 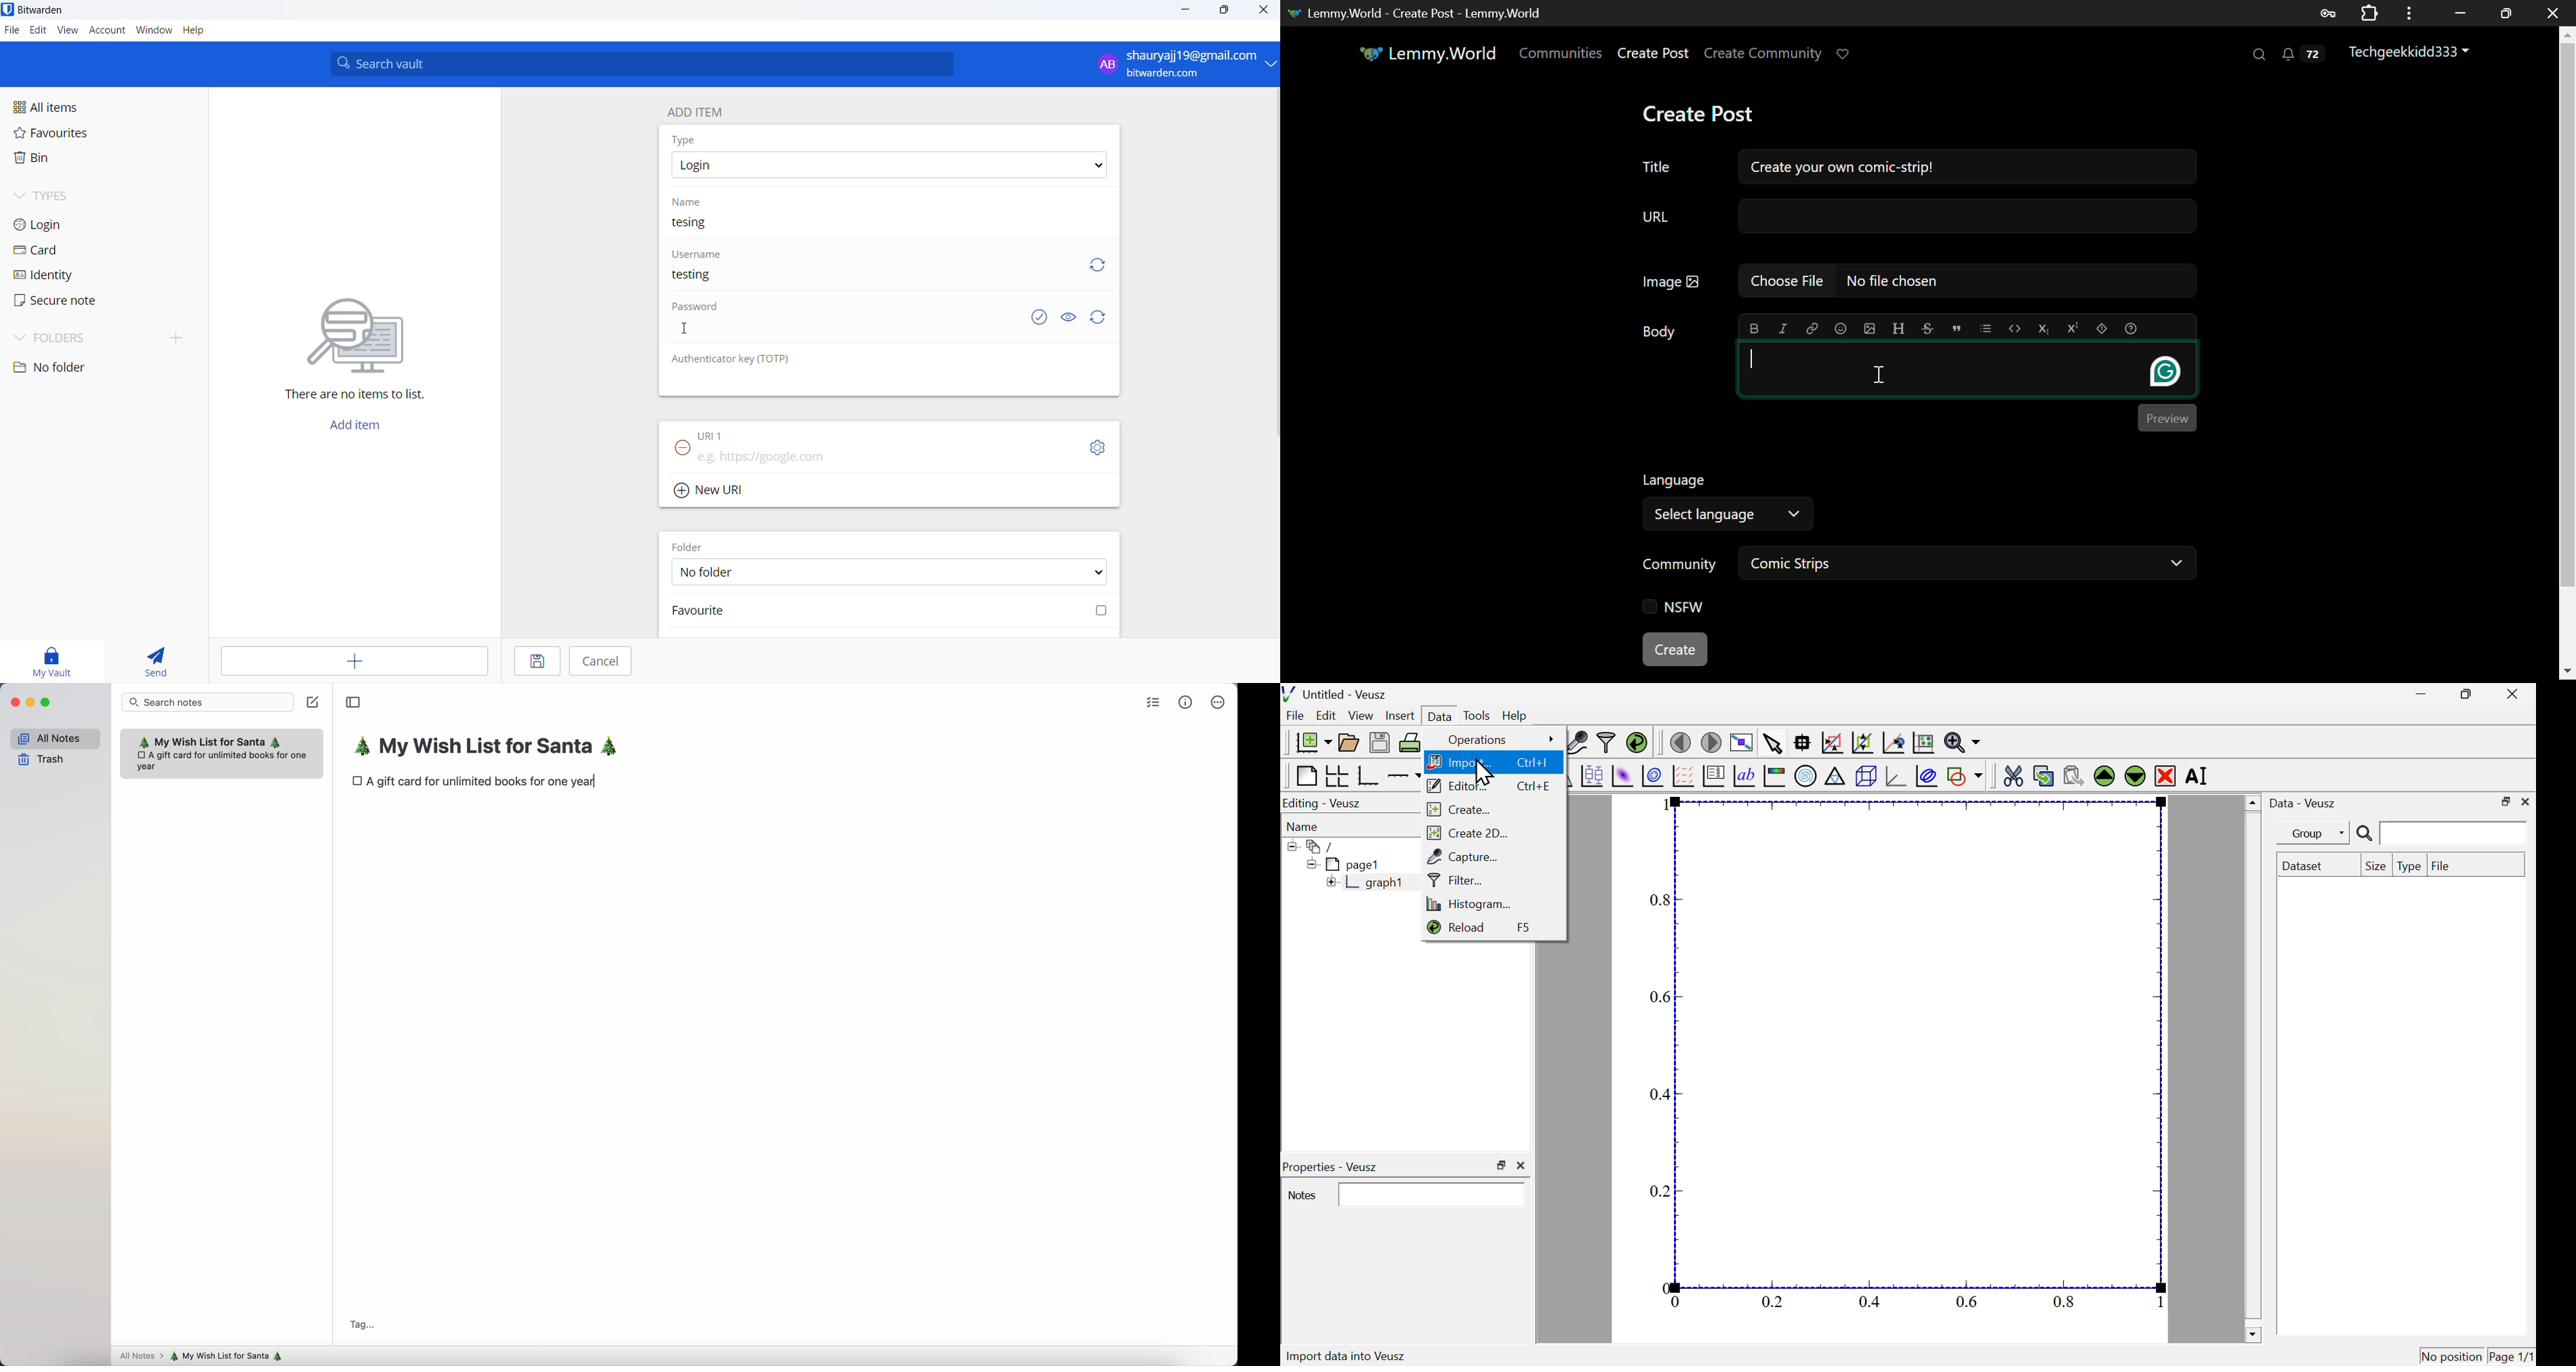 I want to click on Mark folder favorite checkbox, so click(x=887, y=612).